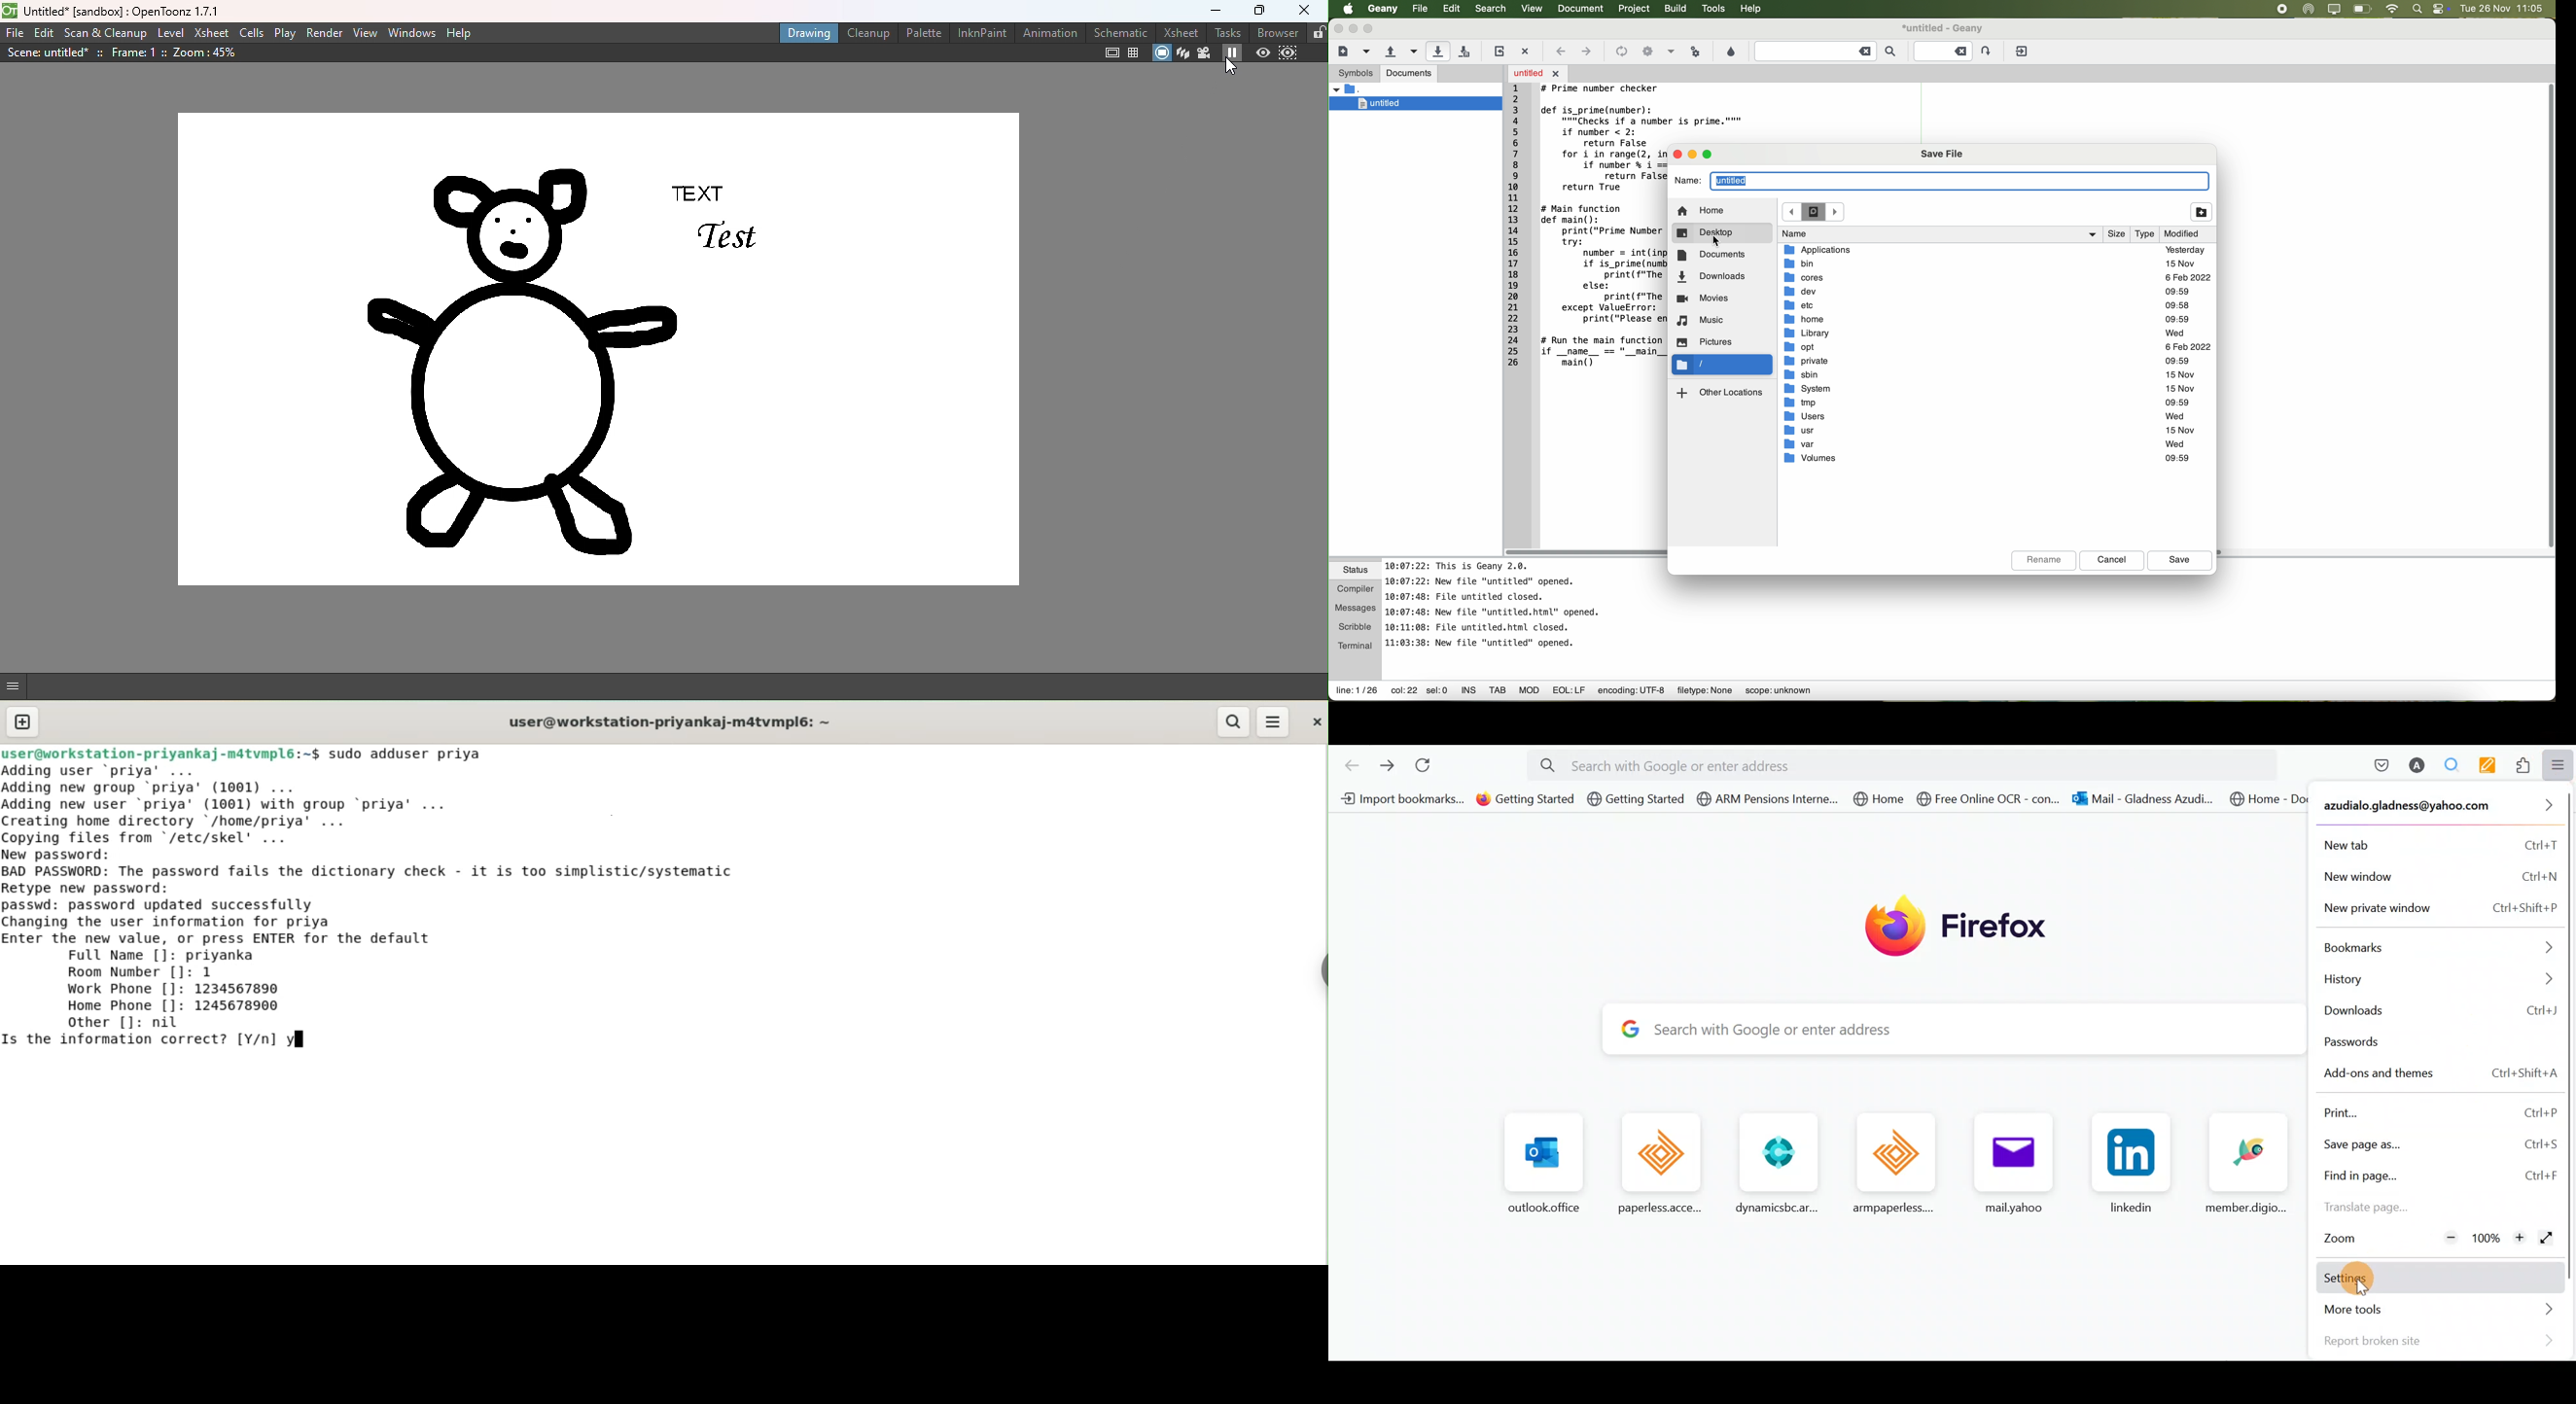  Describe the element at coordinates (101, 1022) in the screenshot. I see `other []:` at that location.